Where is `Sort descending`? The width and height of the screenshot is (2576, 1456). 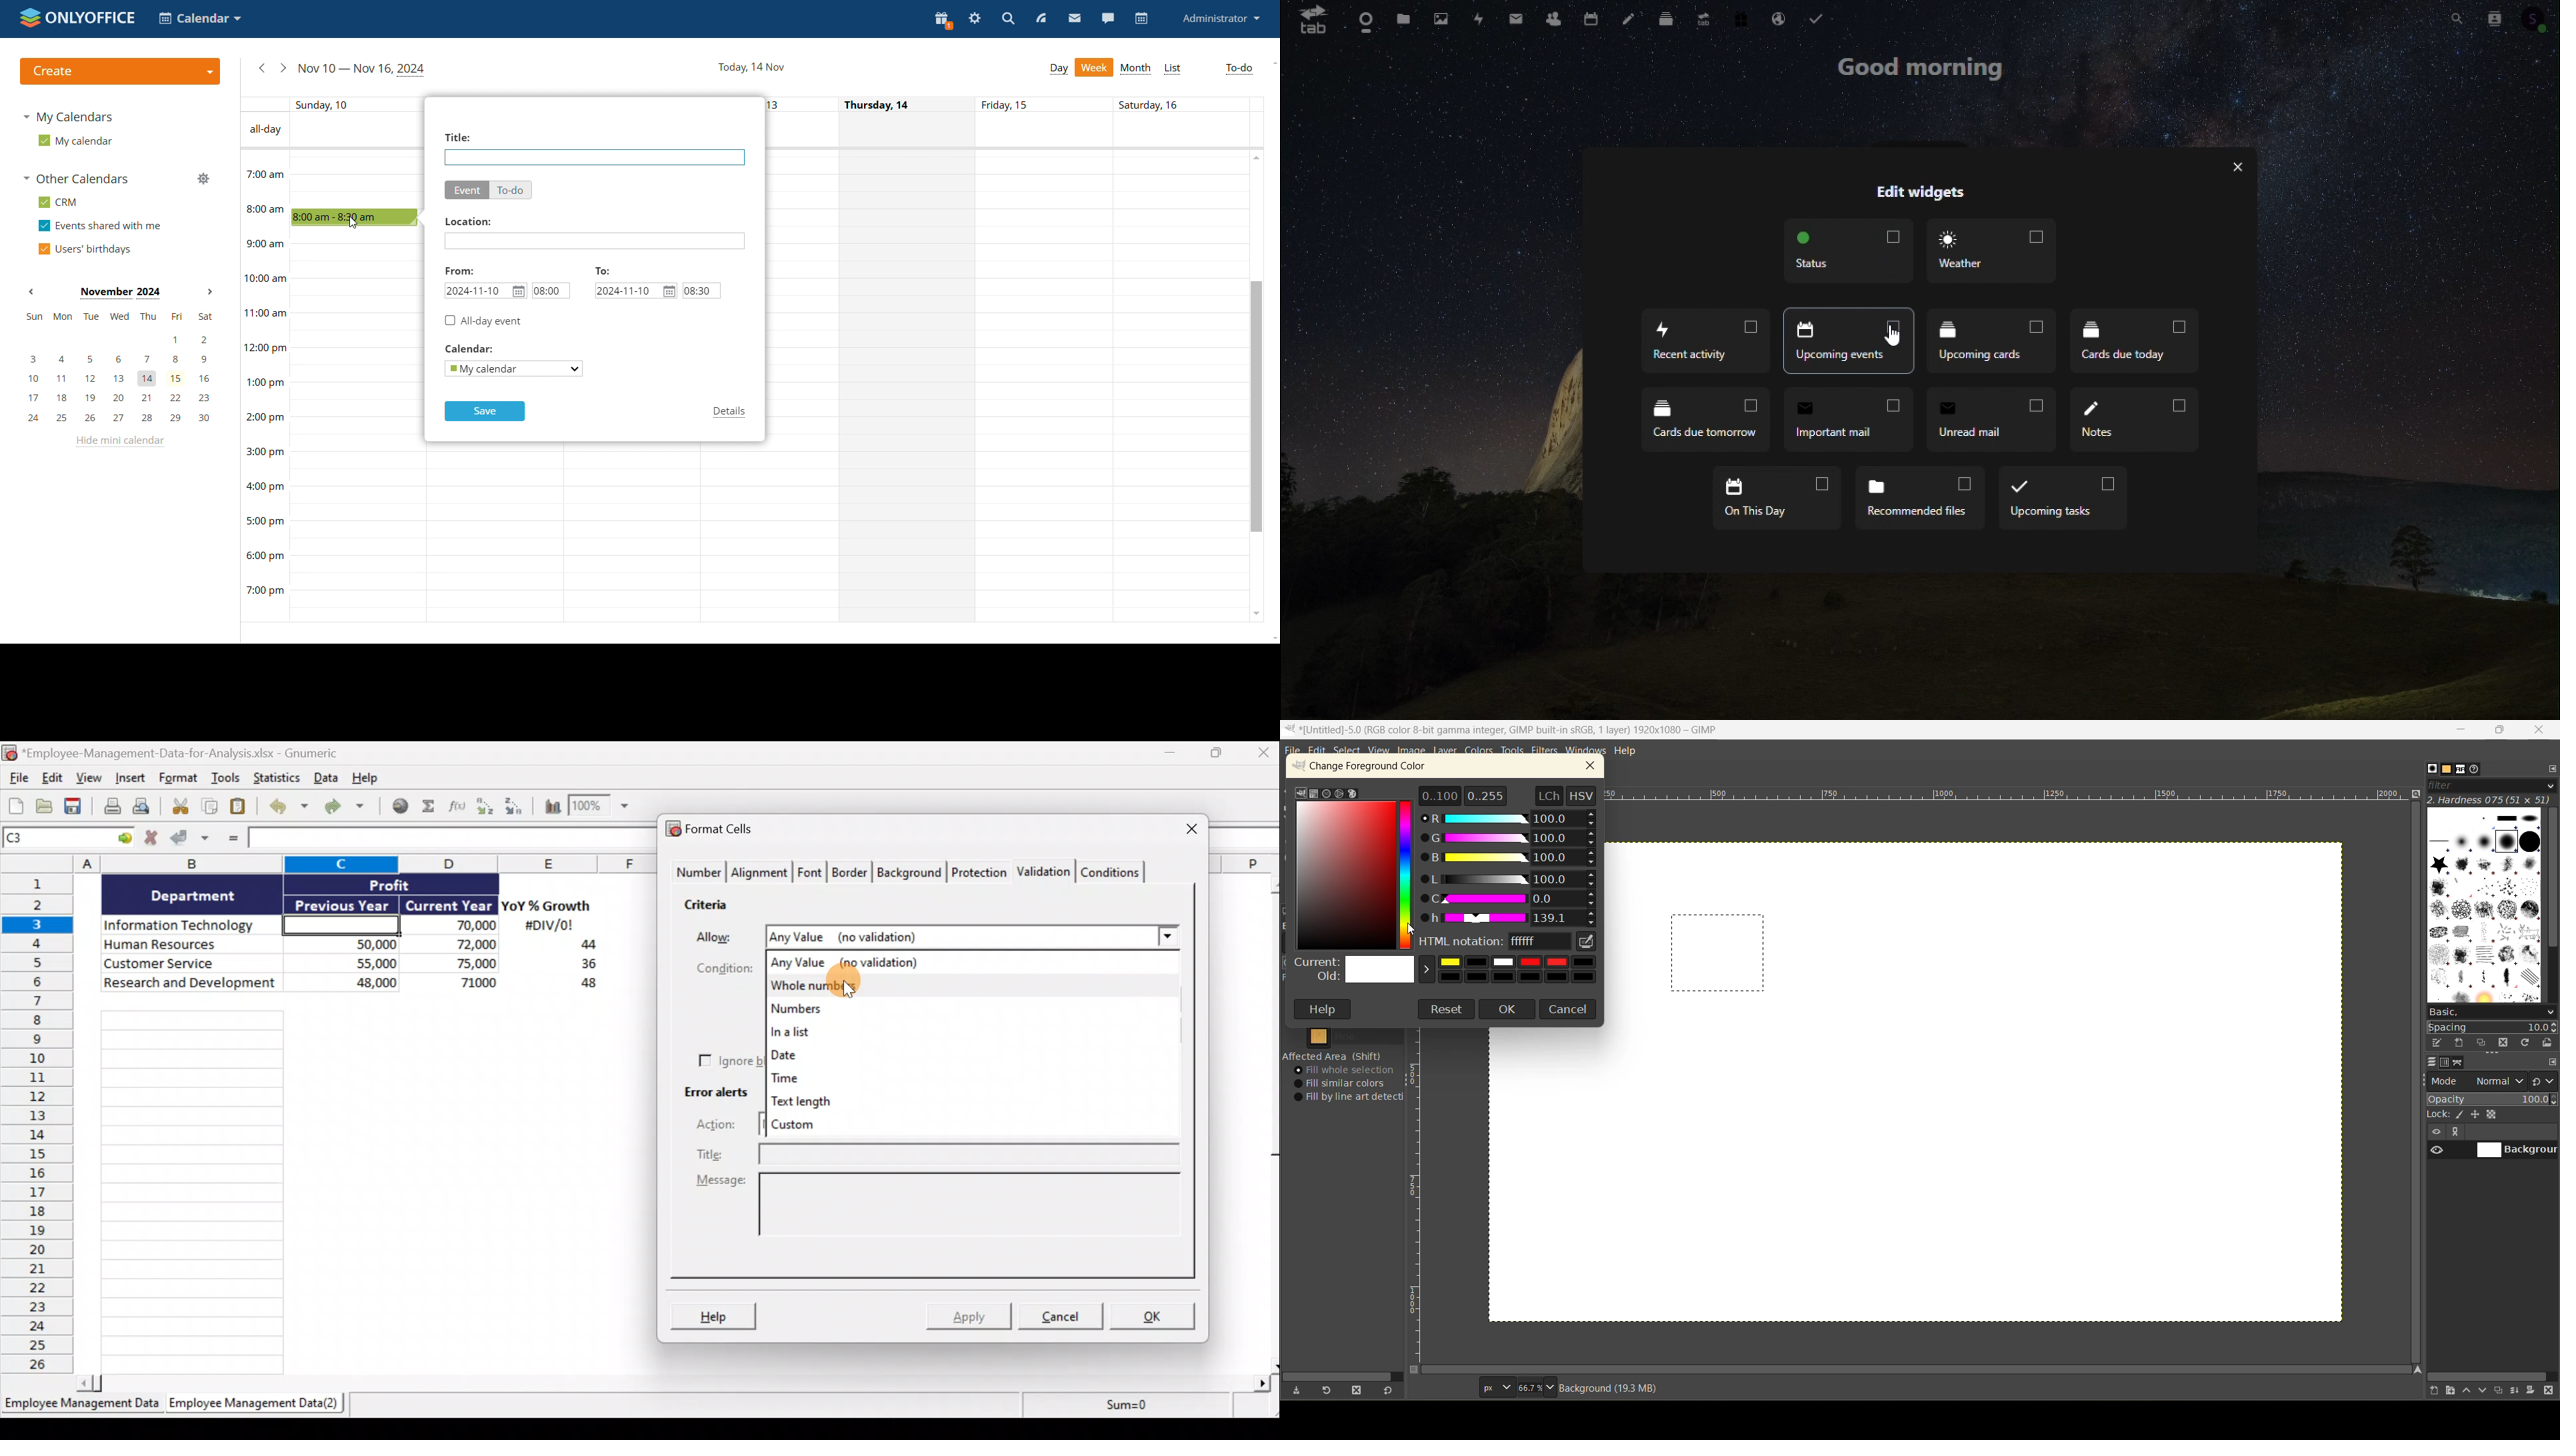
Sort descending is located at coordinates (511, 804).